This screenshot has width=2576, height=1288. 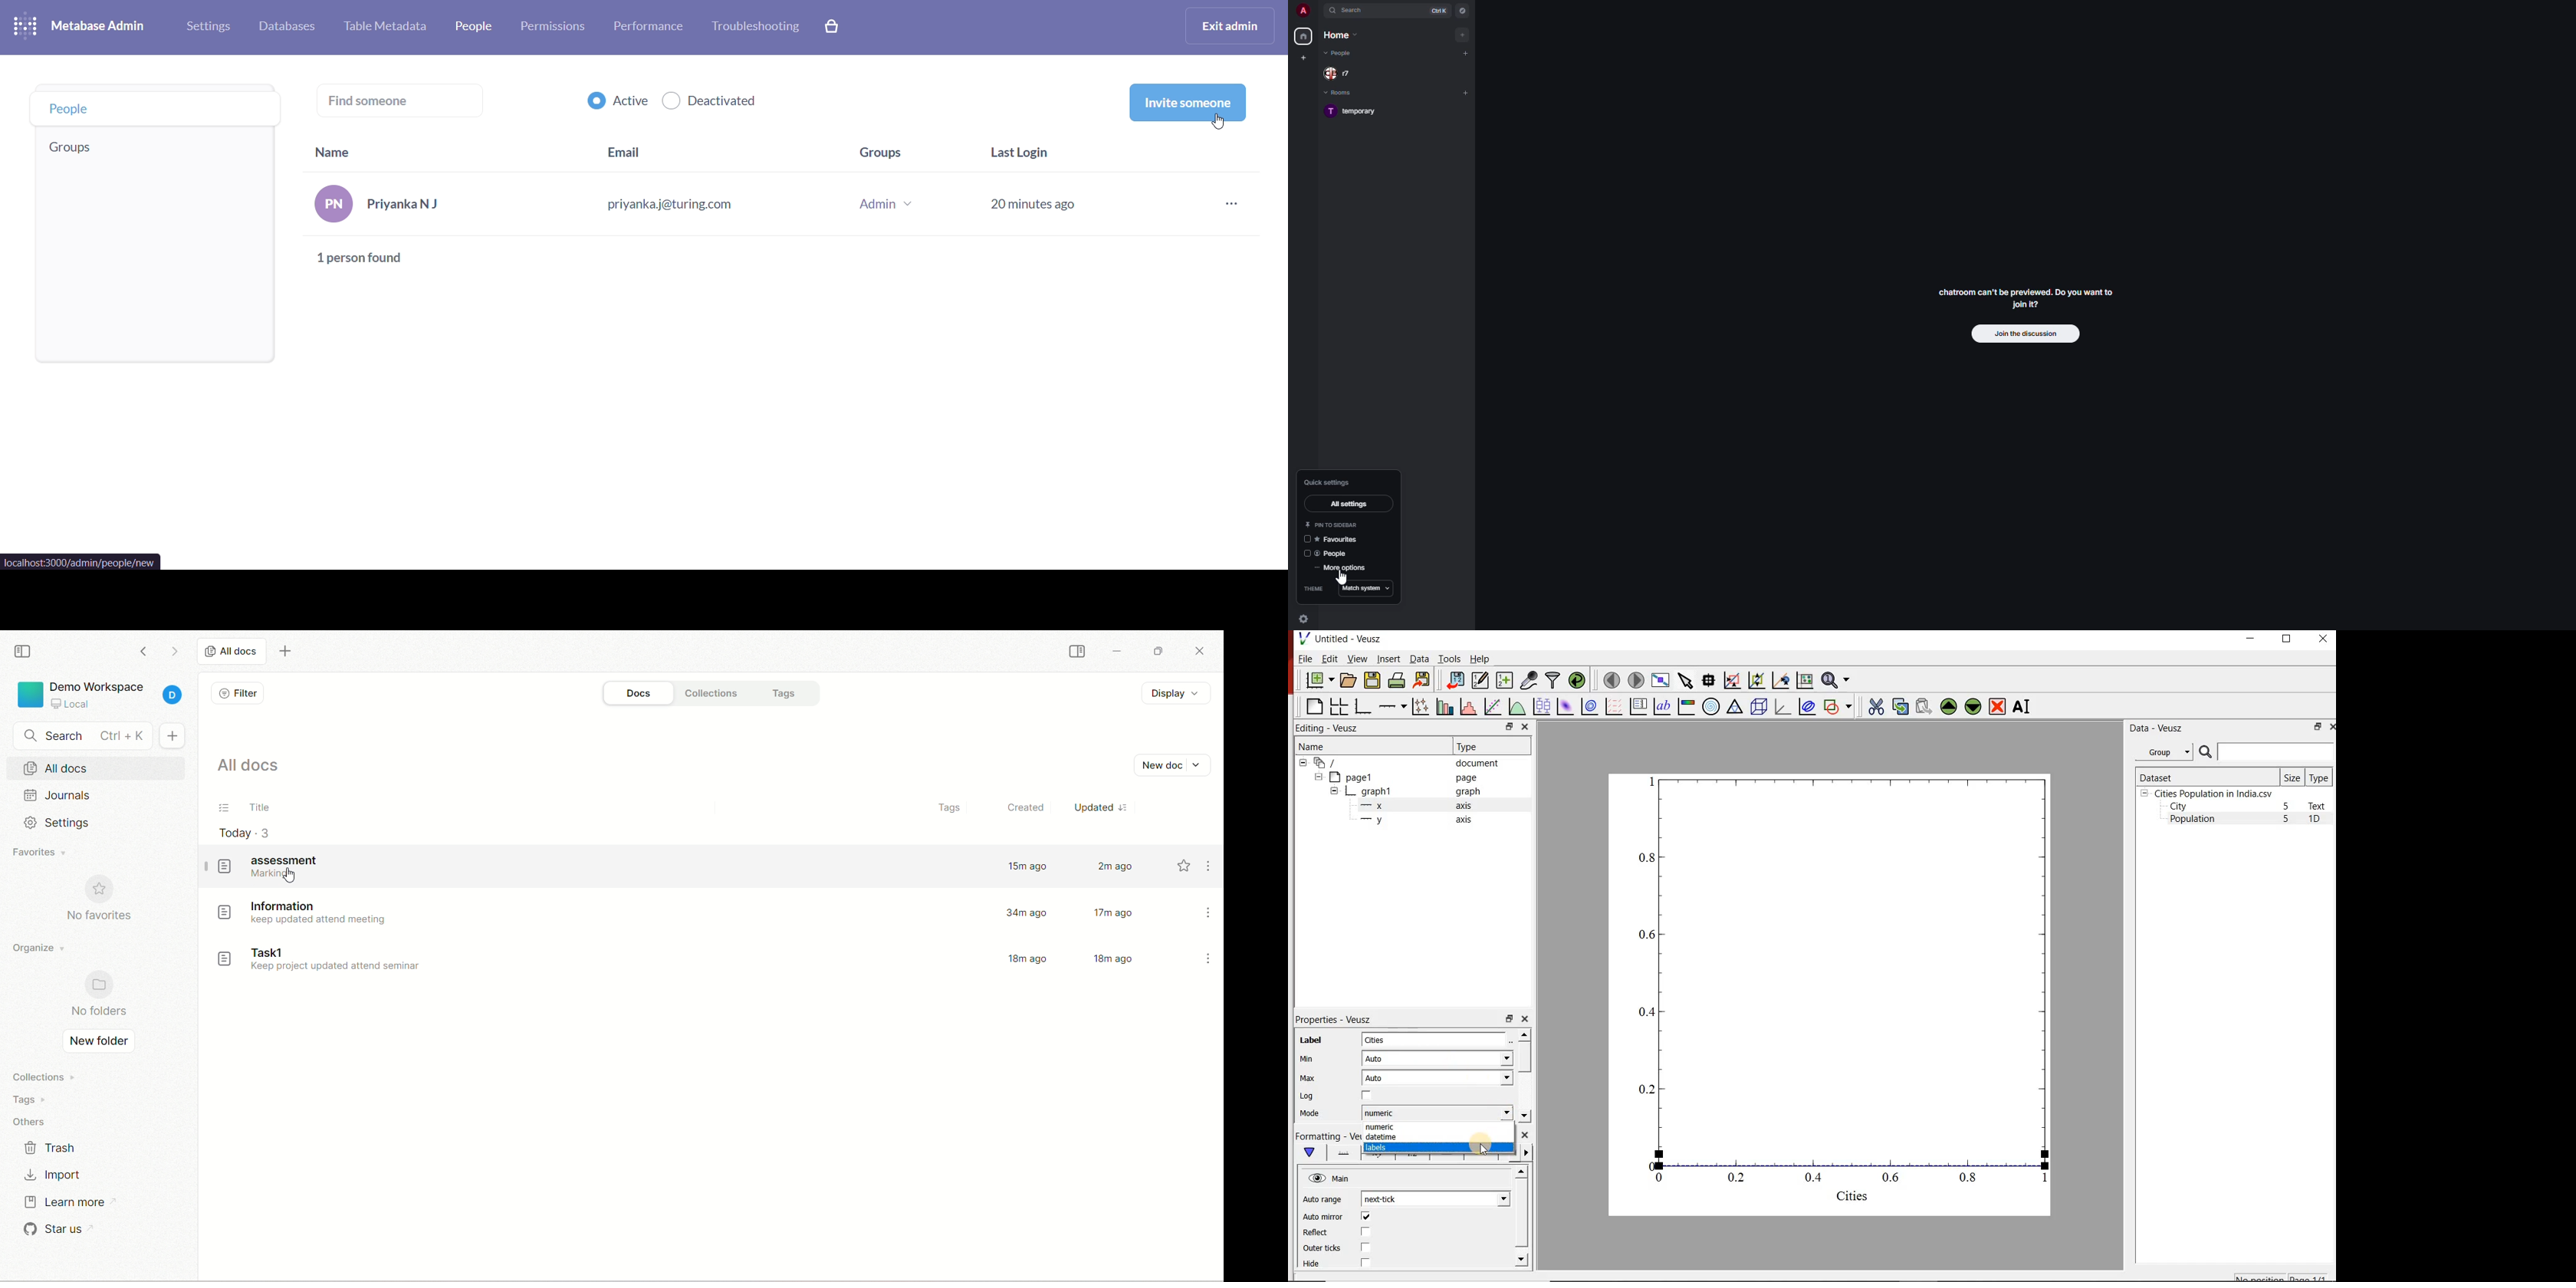 I want to click on add, so click(x=1462, y=34).